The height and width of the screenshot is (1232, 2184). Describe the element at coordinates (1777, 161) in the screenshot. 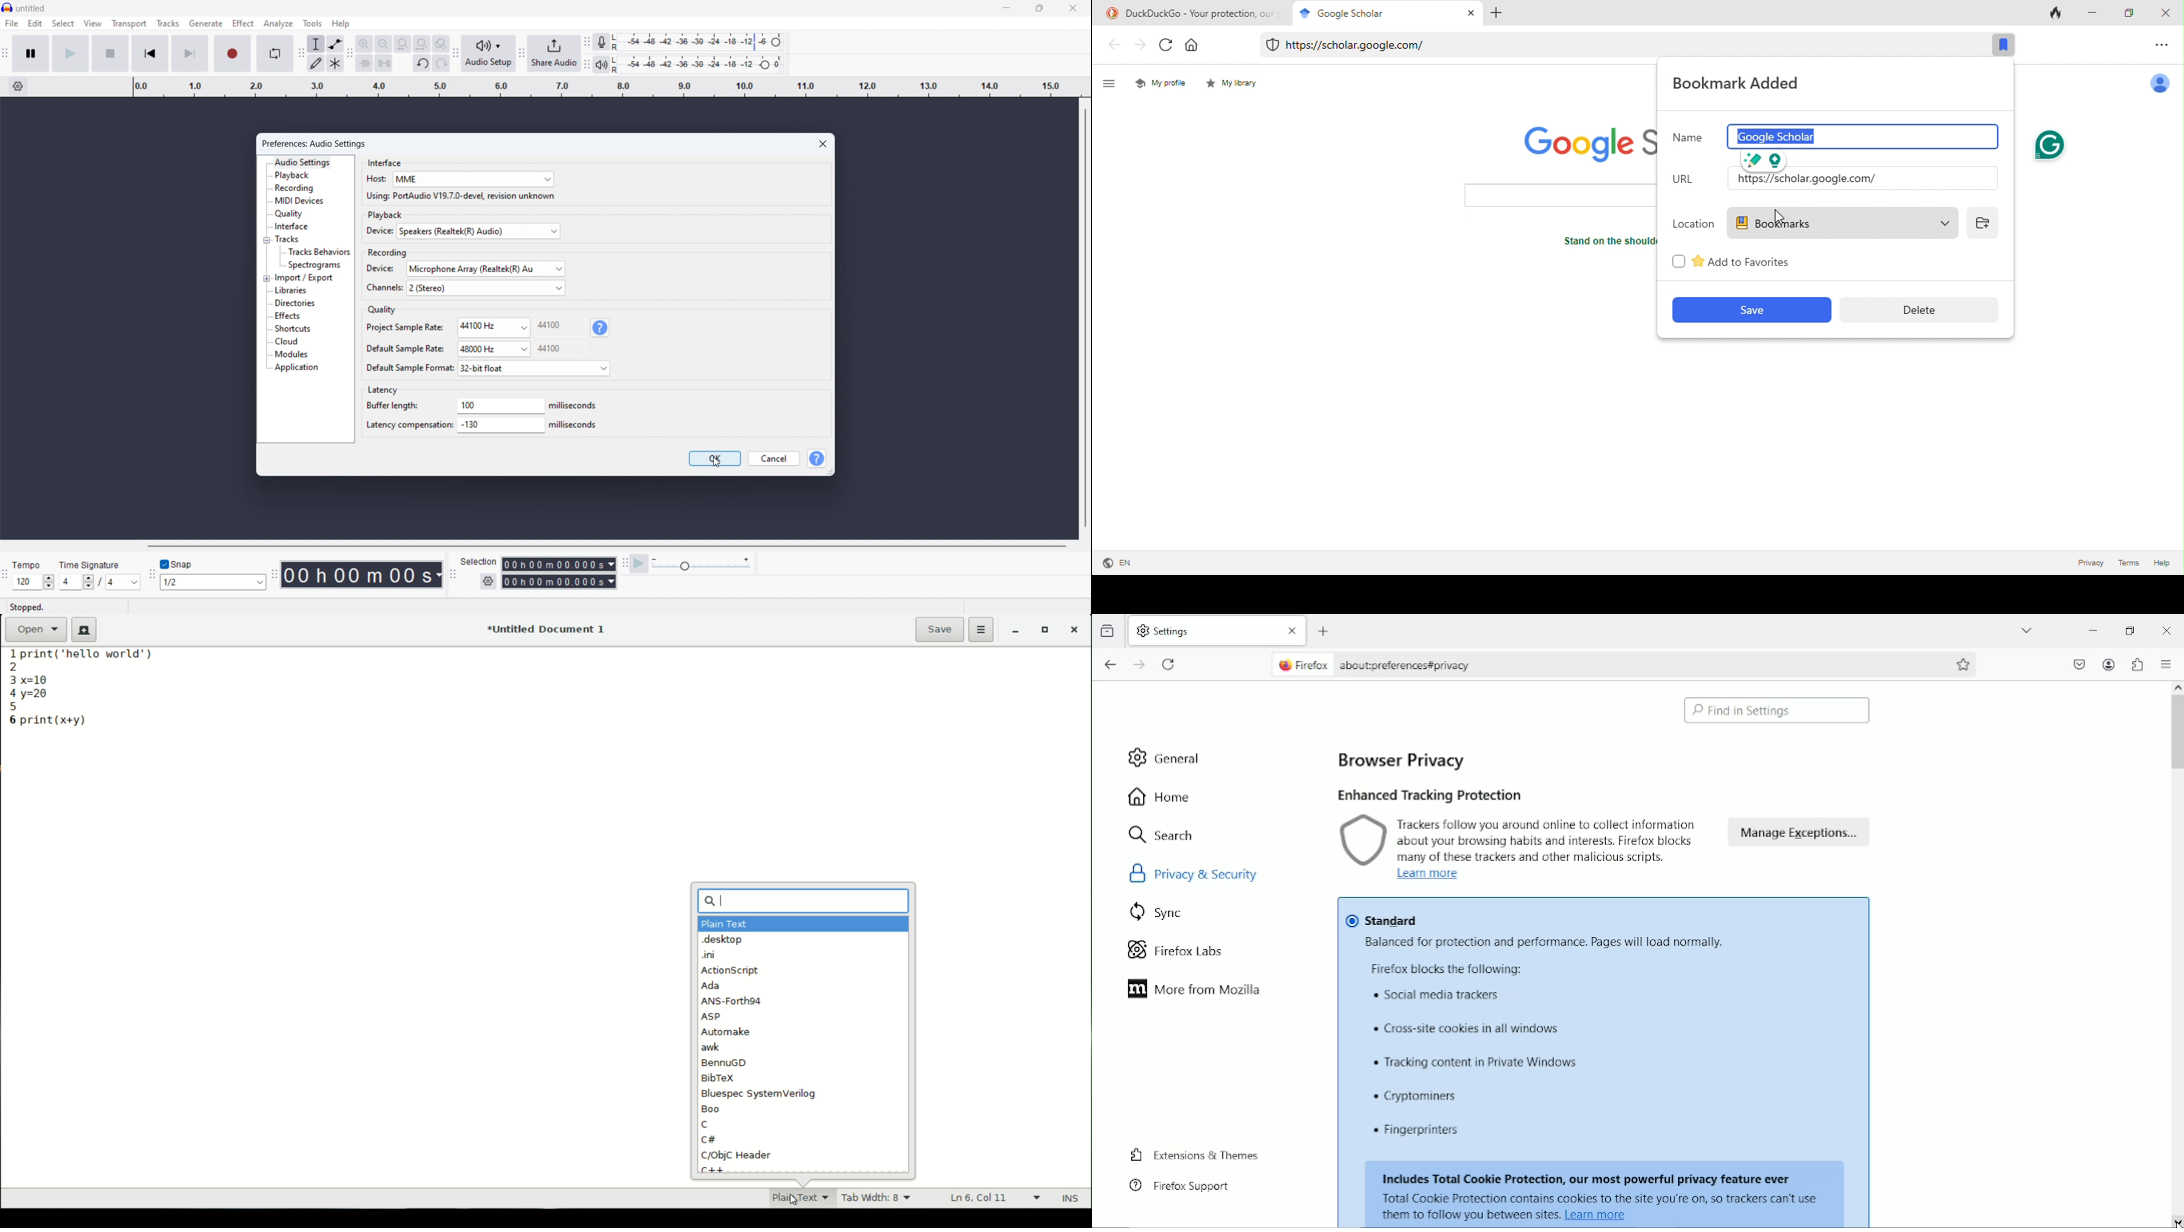

I see `open assistant` at that location.